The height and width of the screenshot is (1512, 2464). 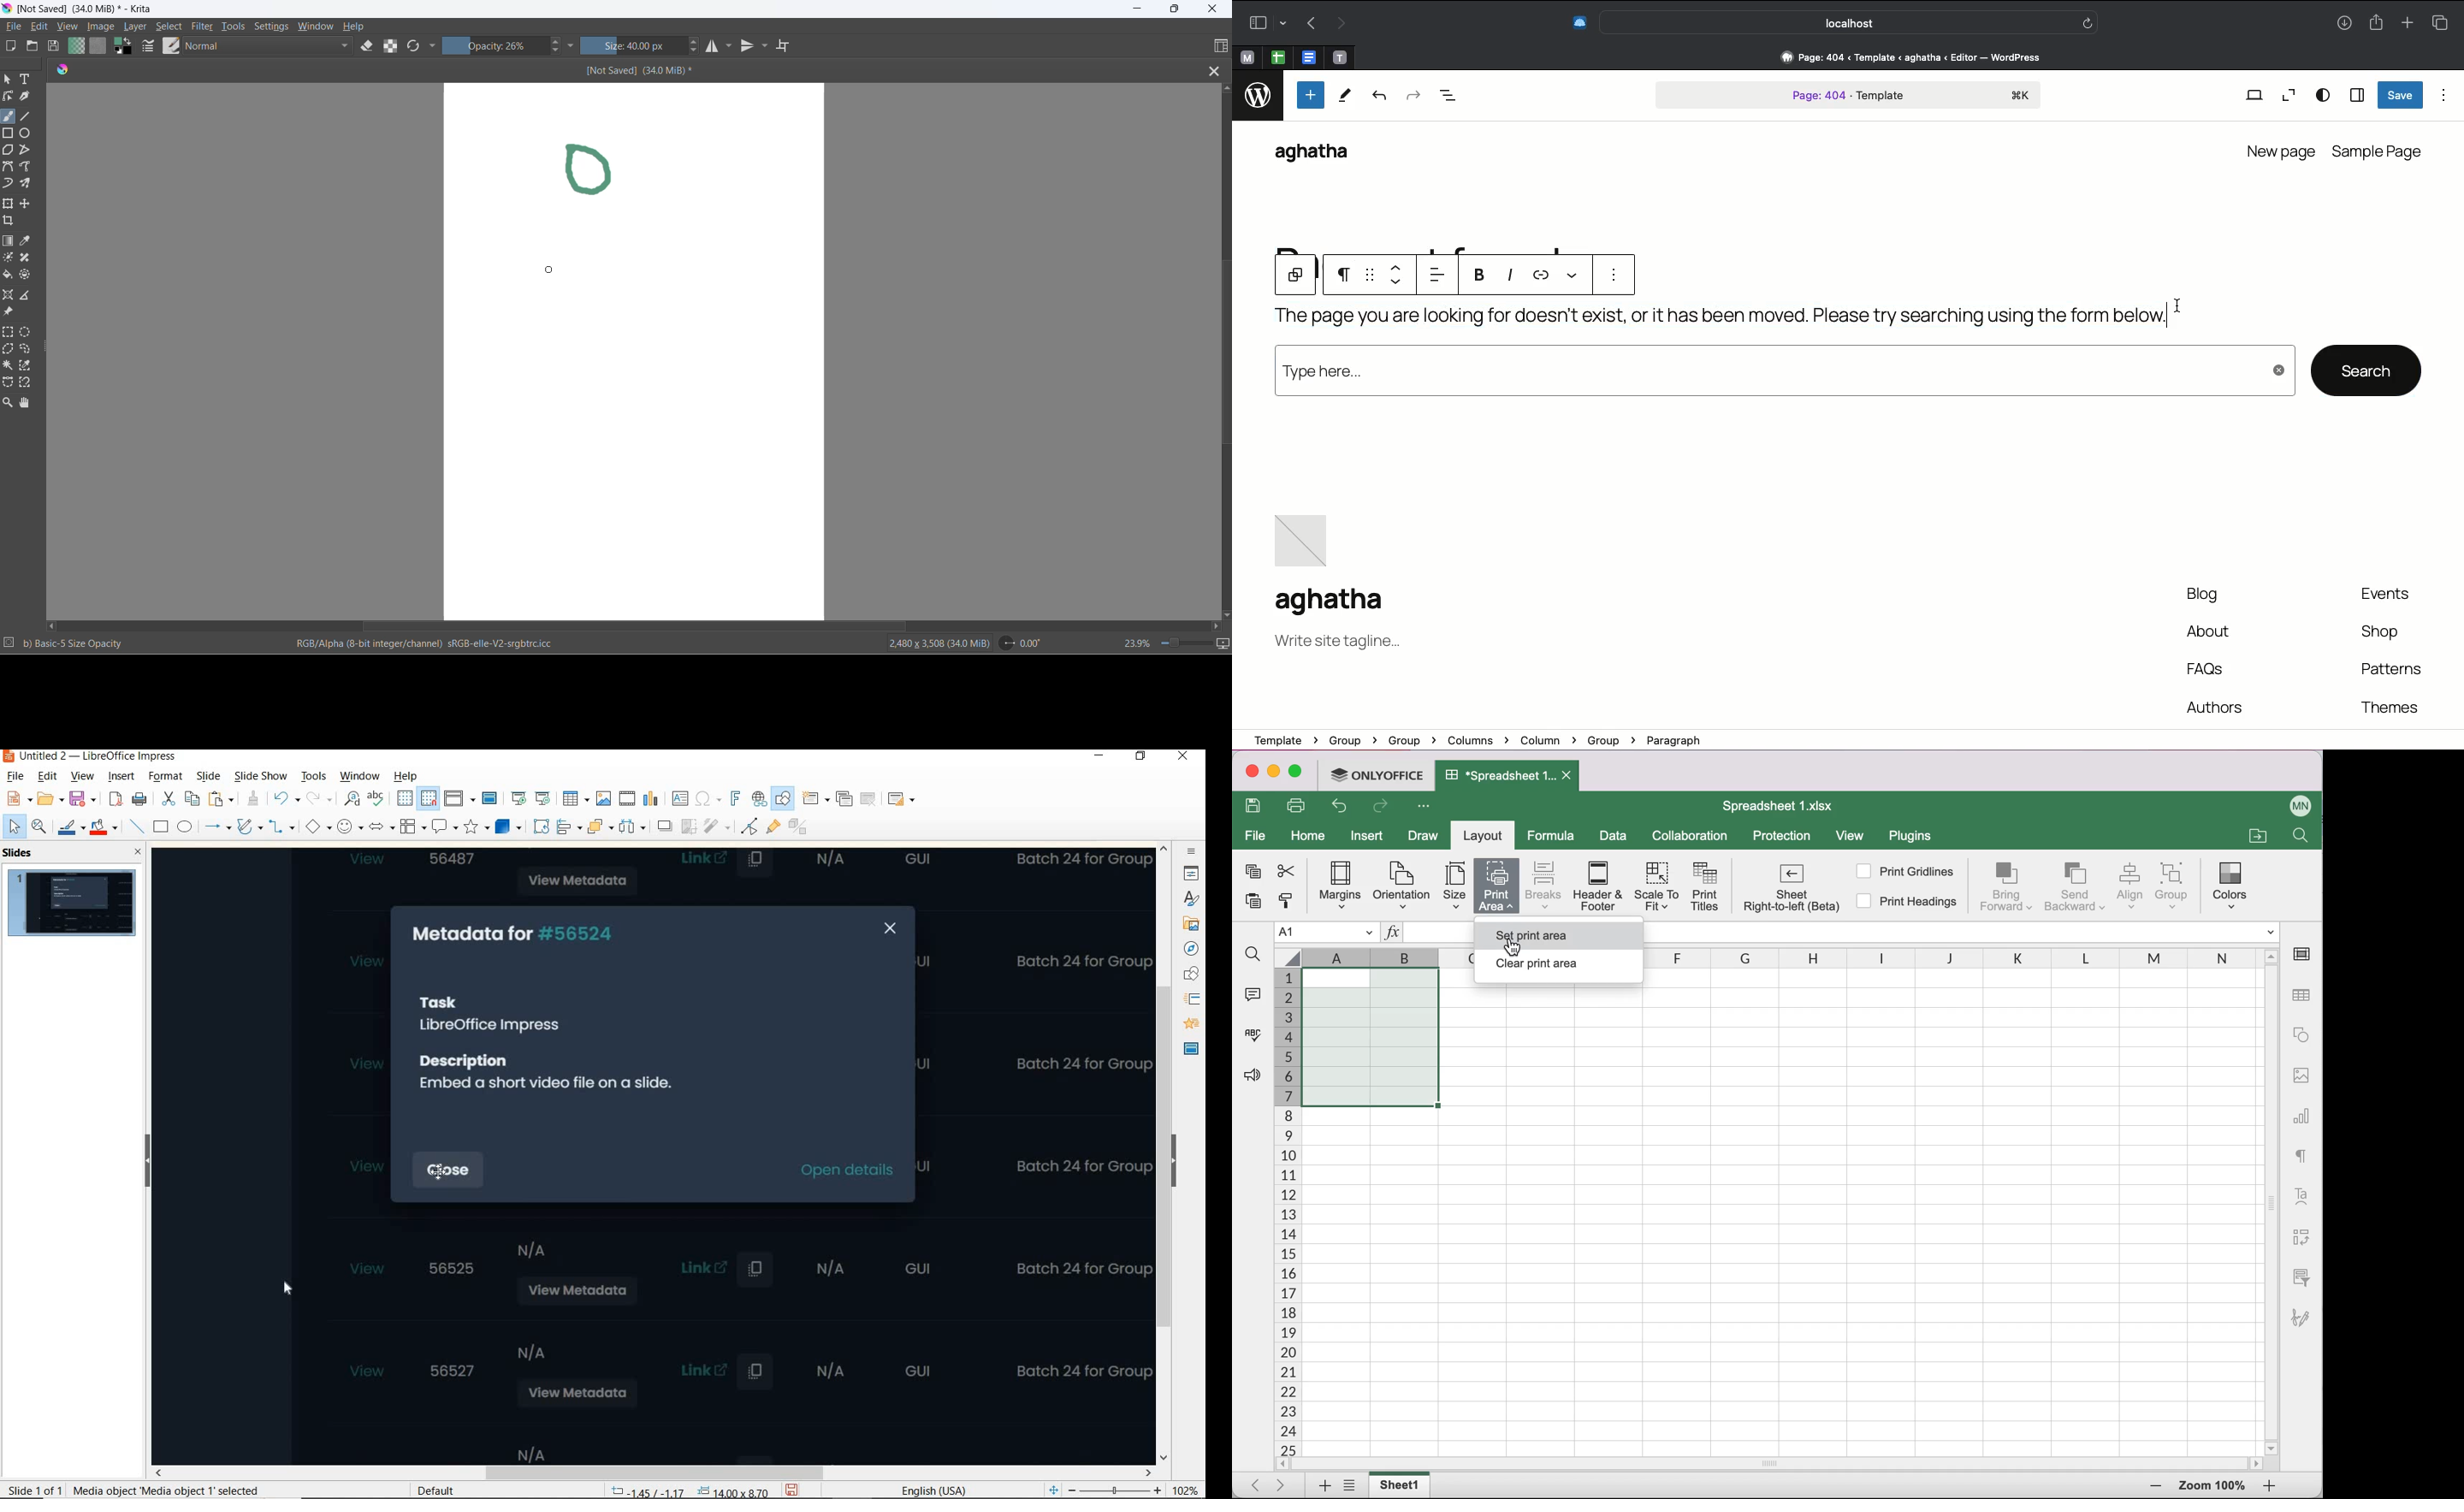 I want to click on scroll left button, so click(x=56, y=623).